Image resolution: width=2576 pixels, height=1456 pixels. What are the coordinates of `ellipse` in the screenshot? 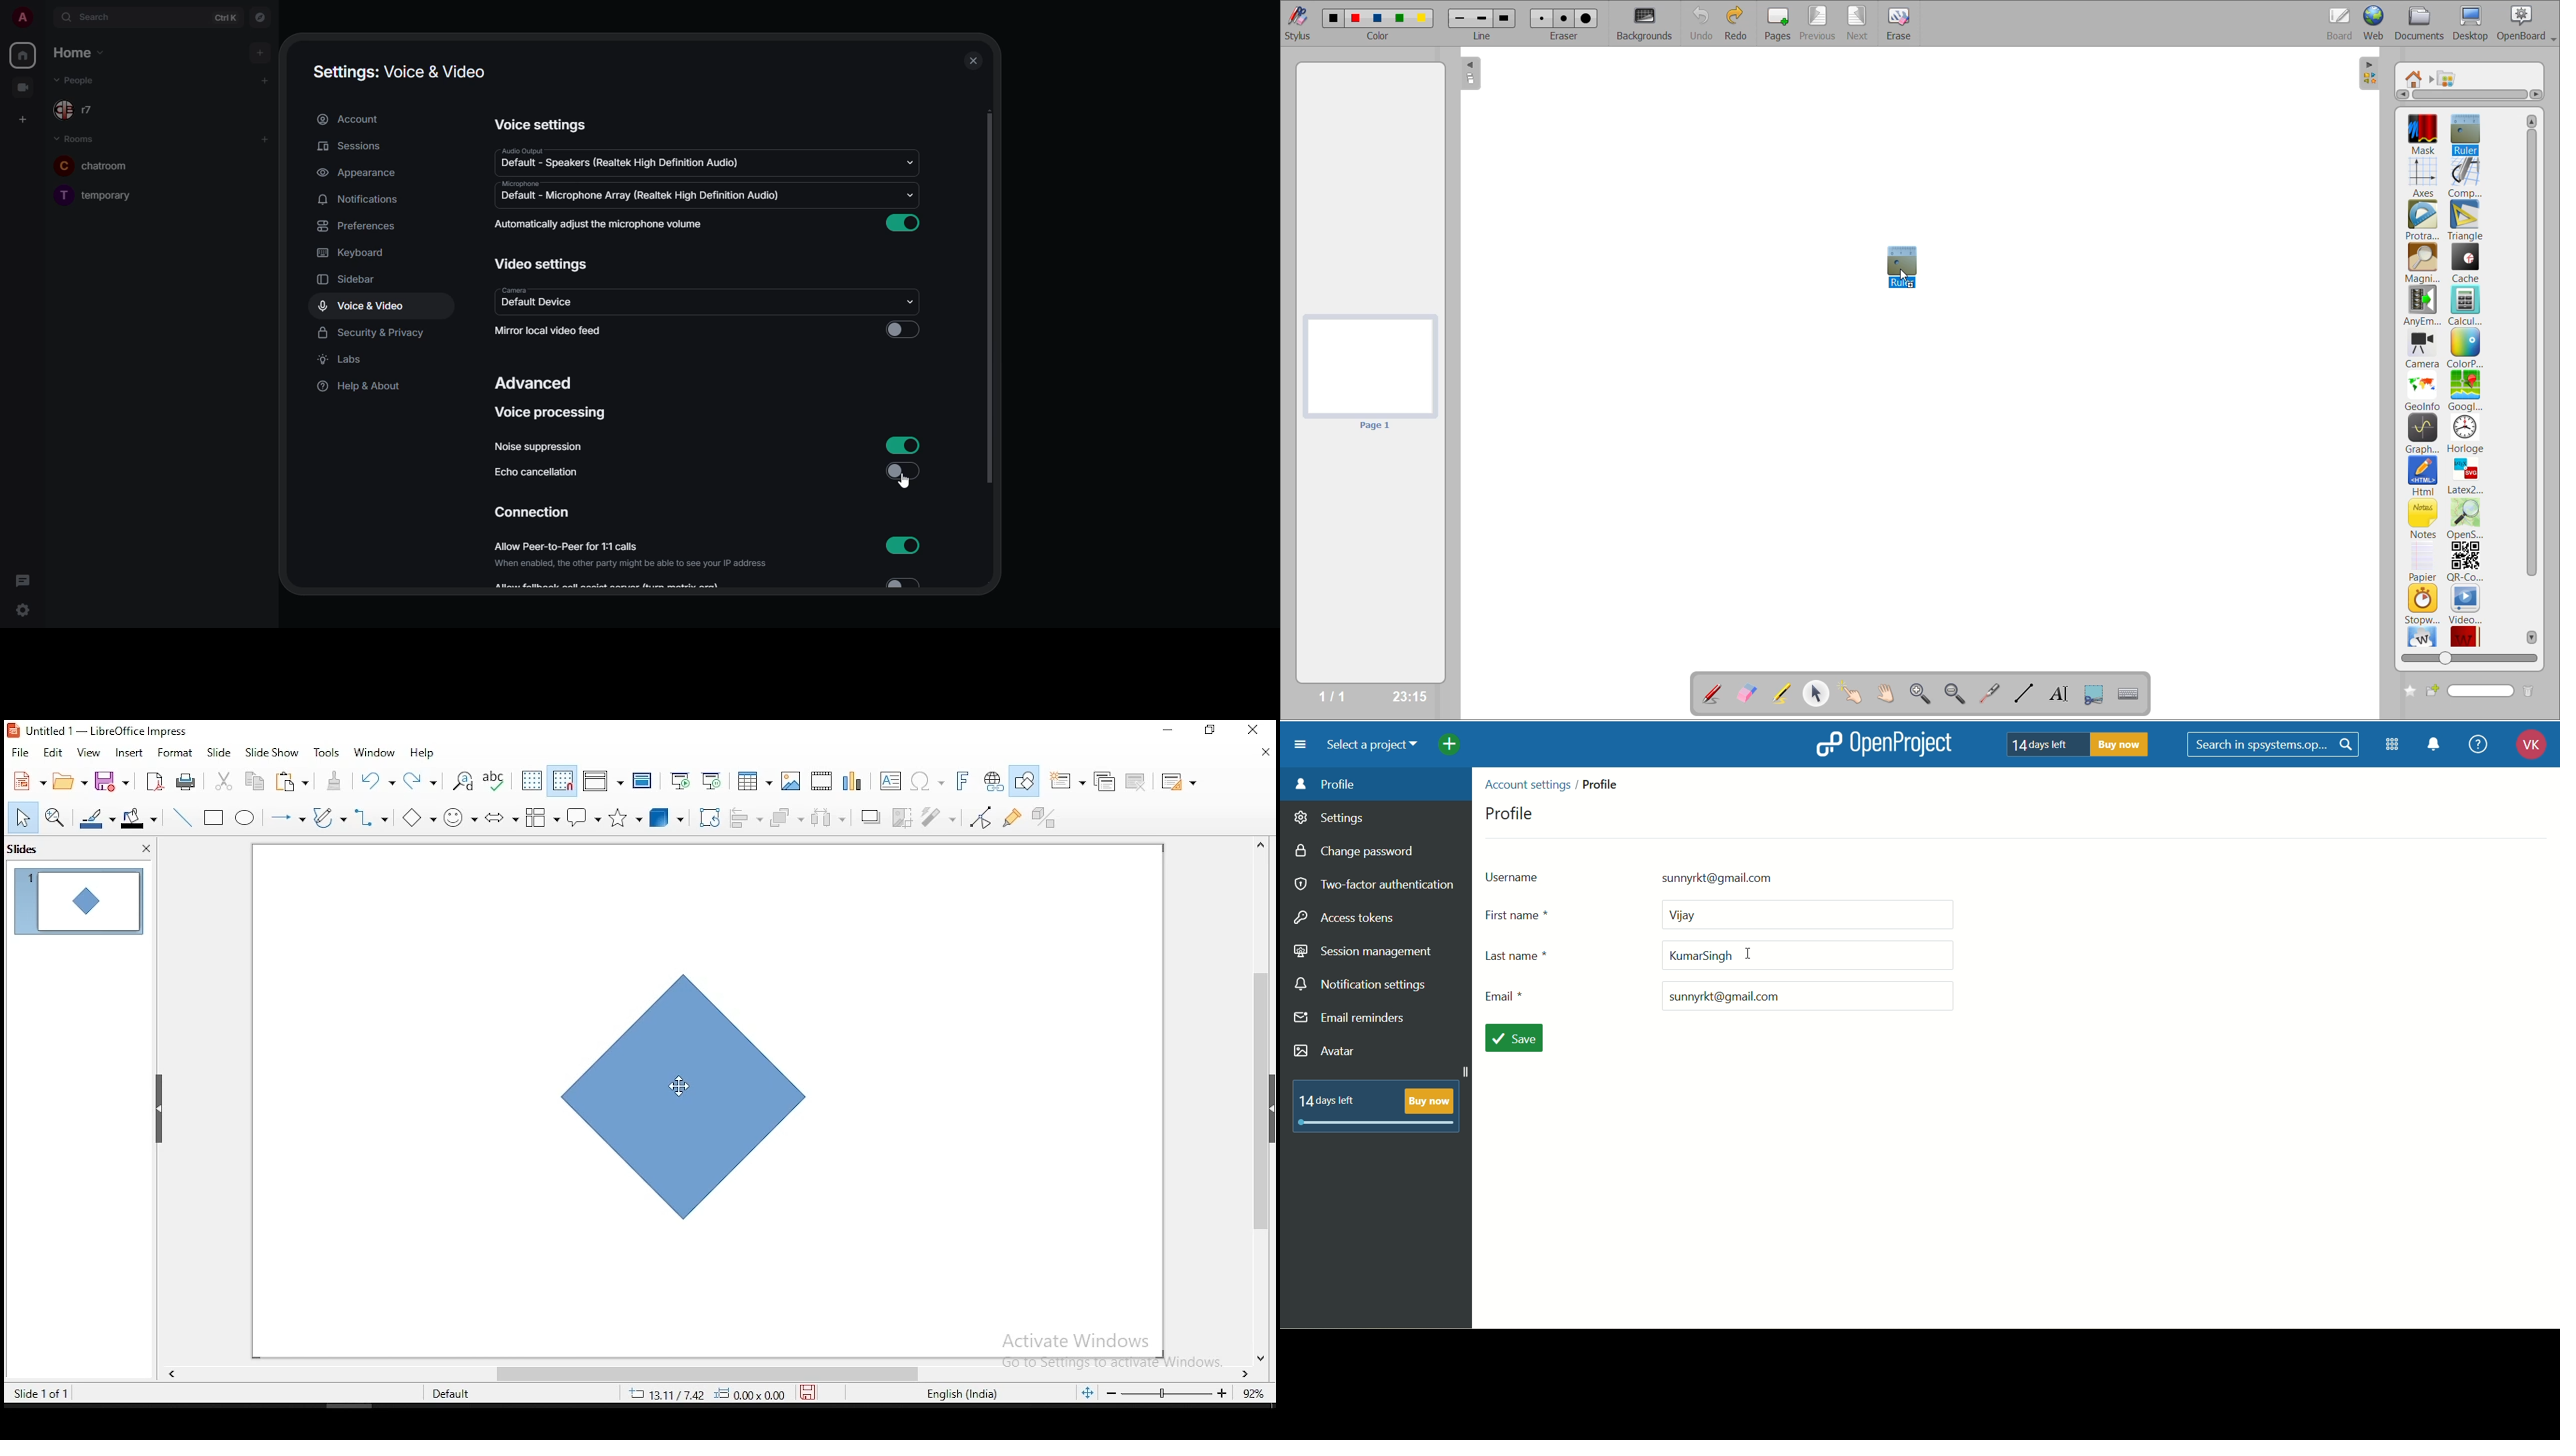 It's located at (247, 820).